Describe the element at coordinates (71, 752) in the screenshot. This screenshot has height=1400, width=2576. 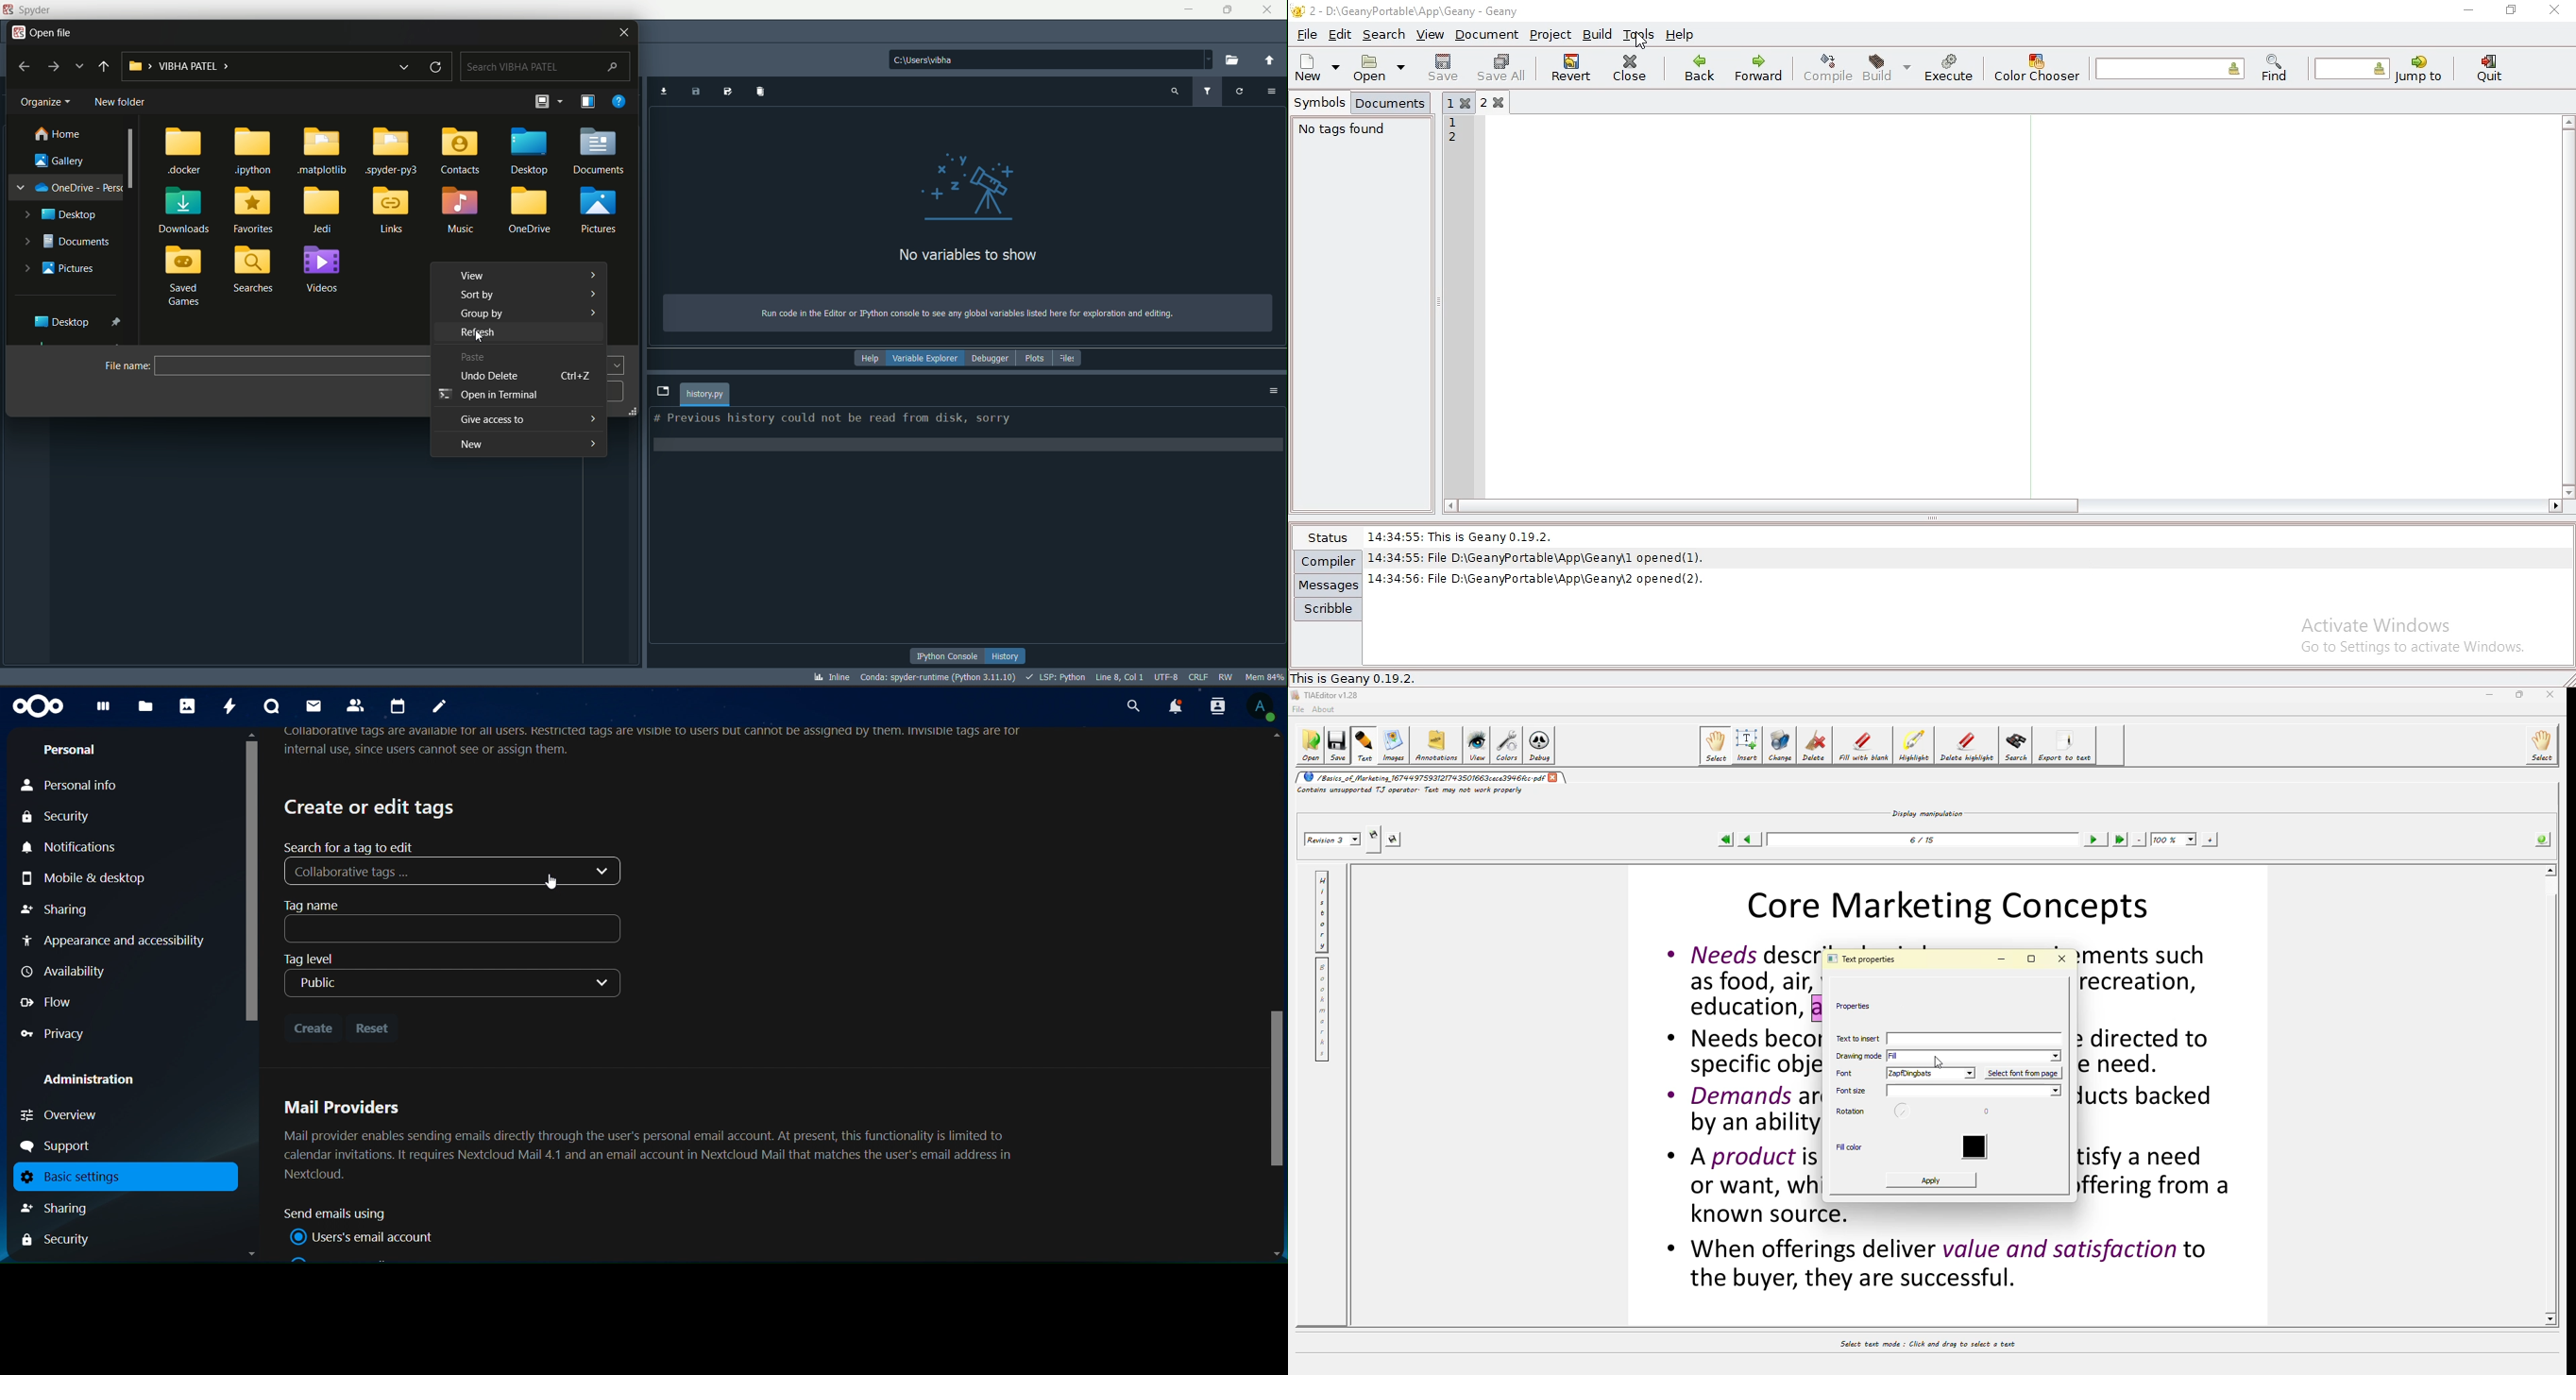
I see `personal` at that location.